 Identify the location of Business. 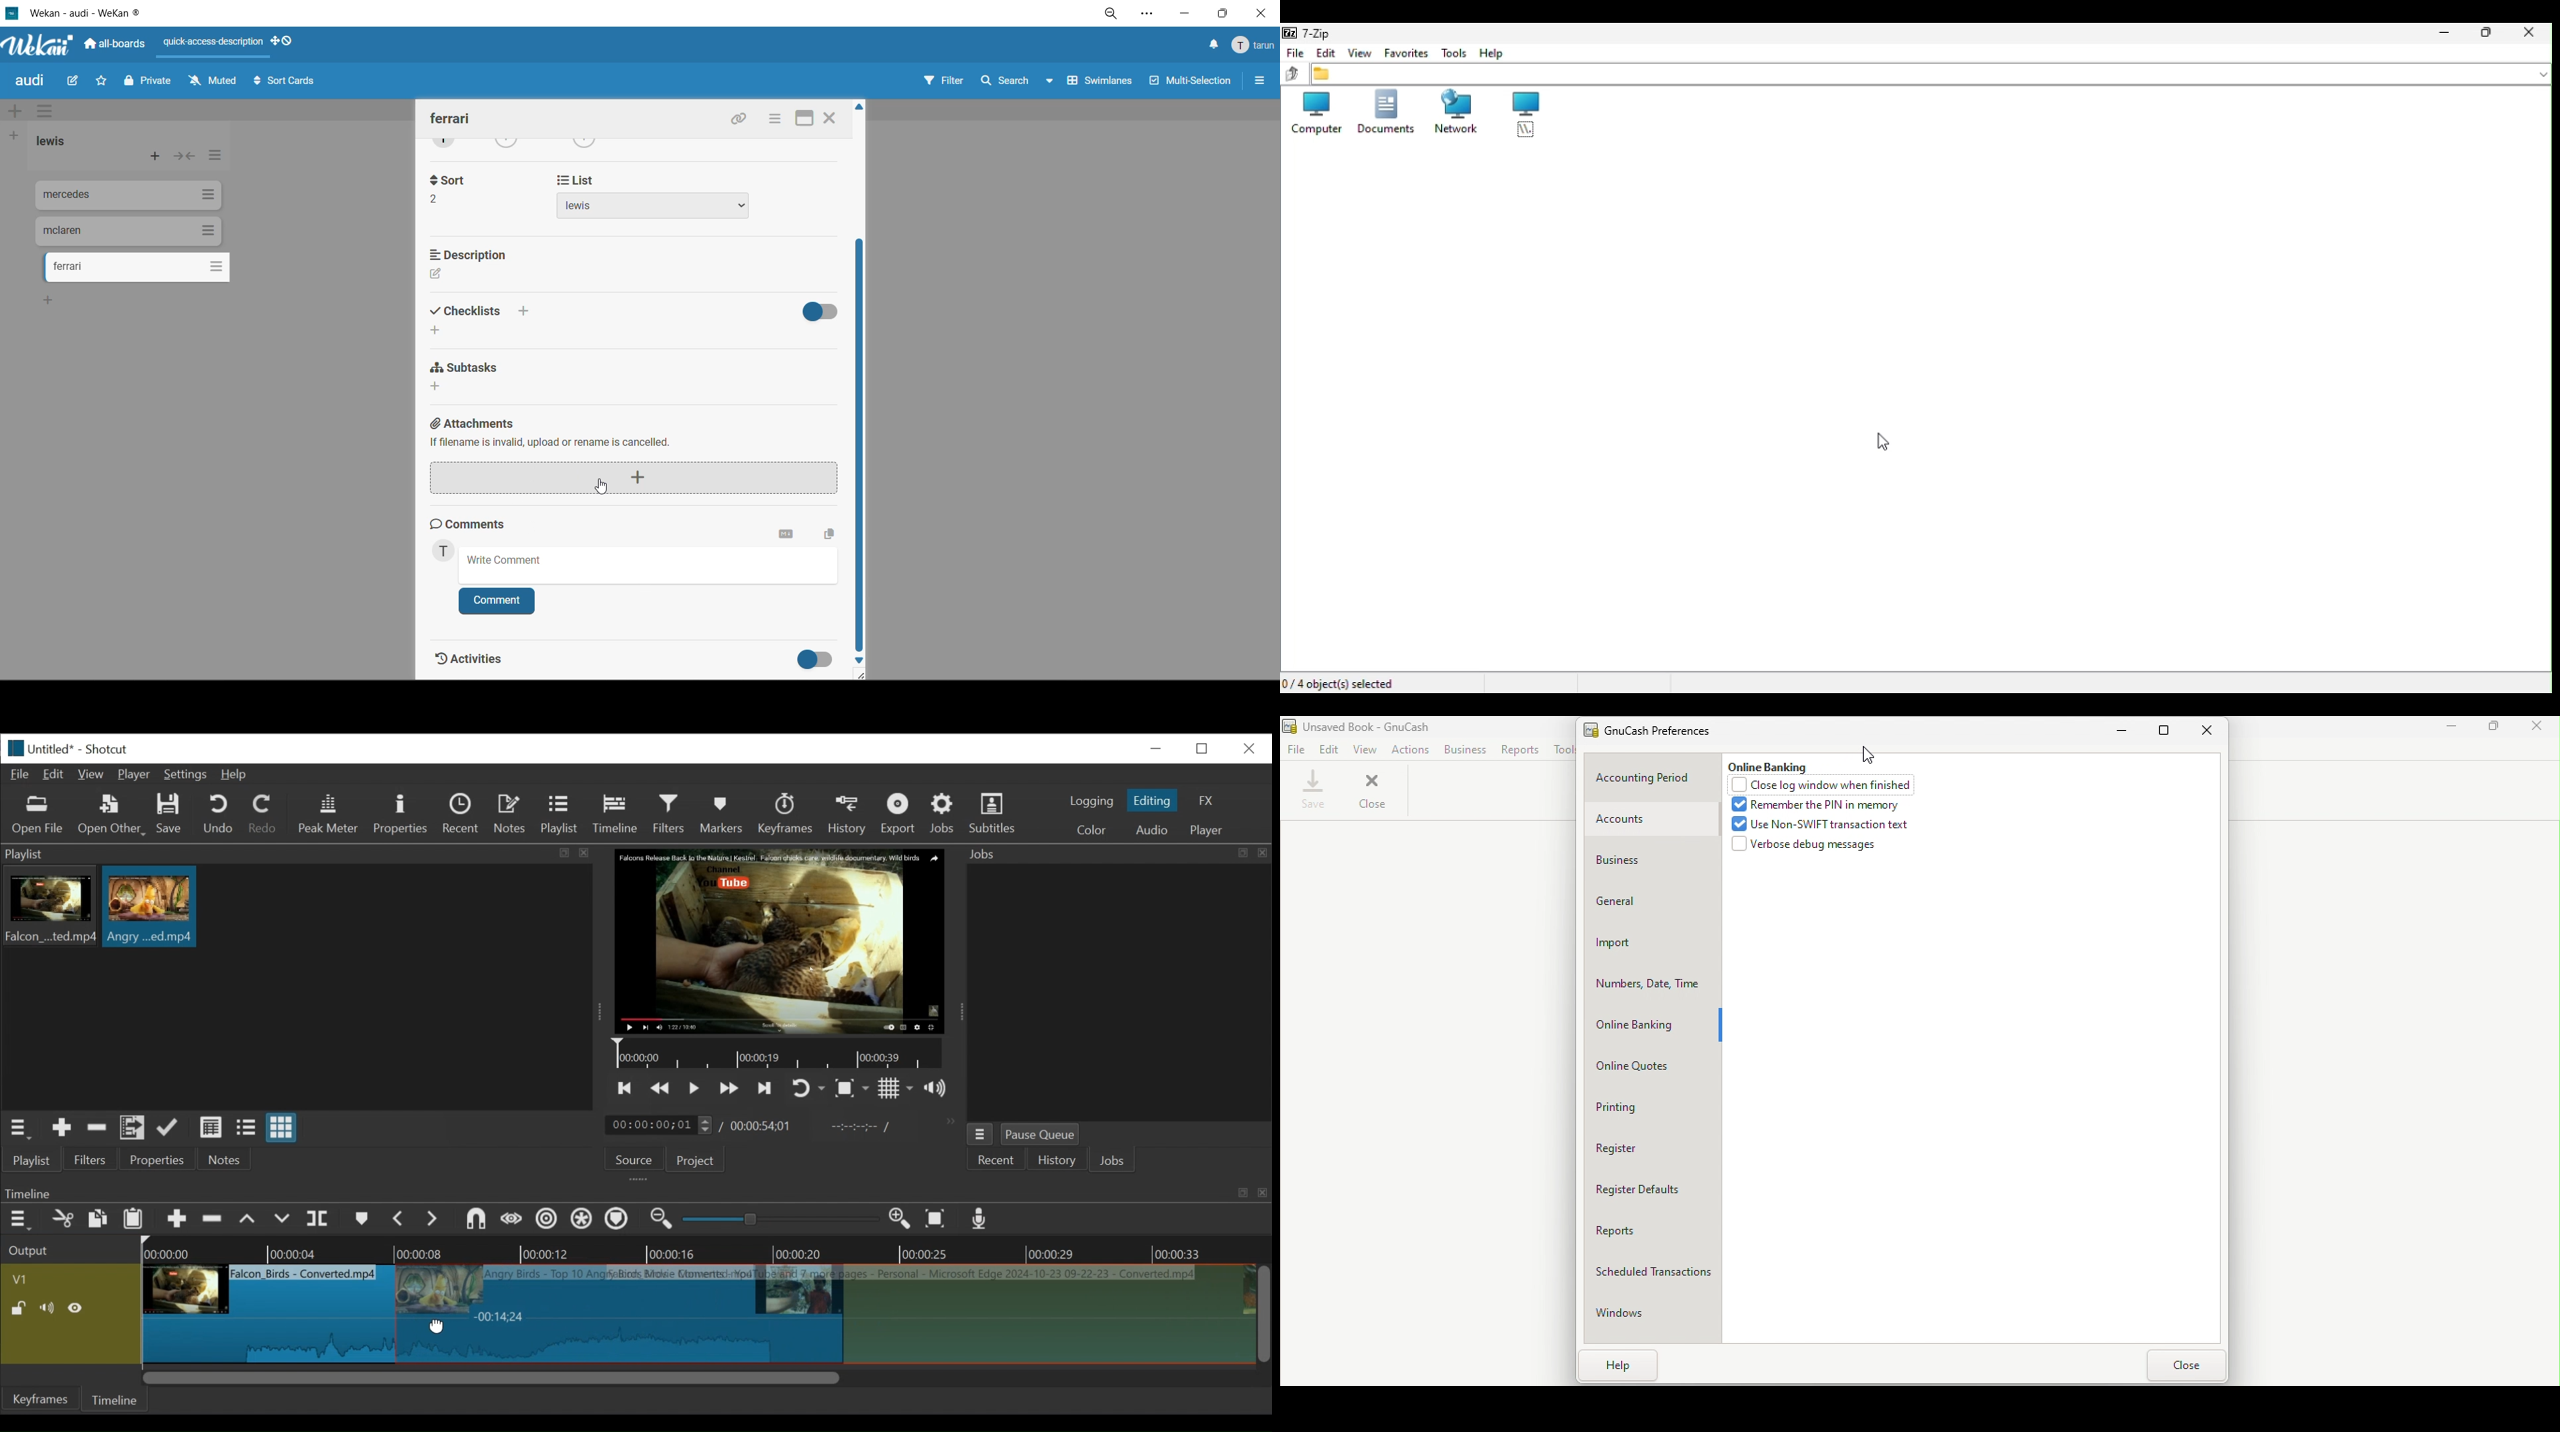
(1463, 750).